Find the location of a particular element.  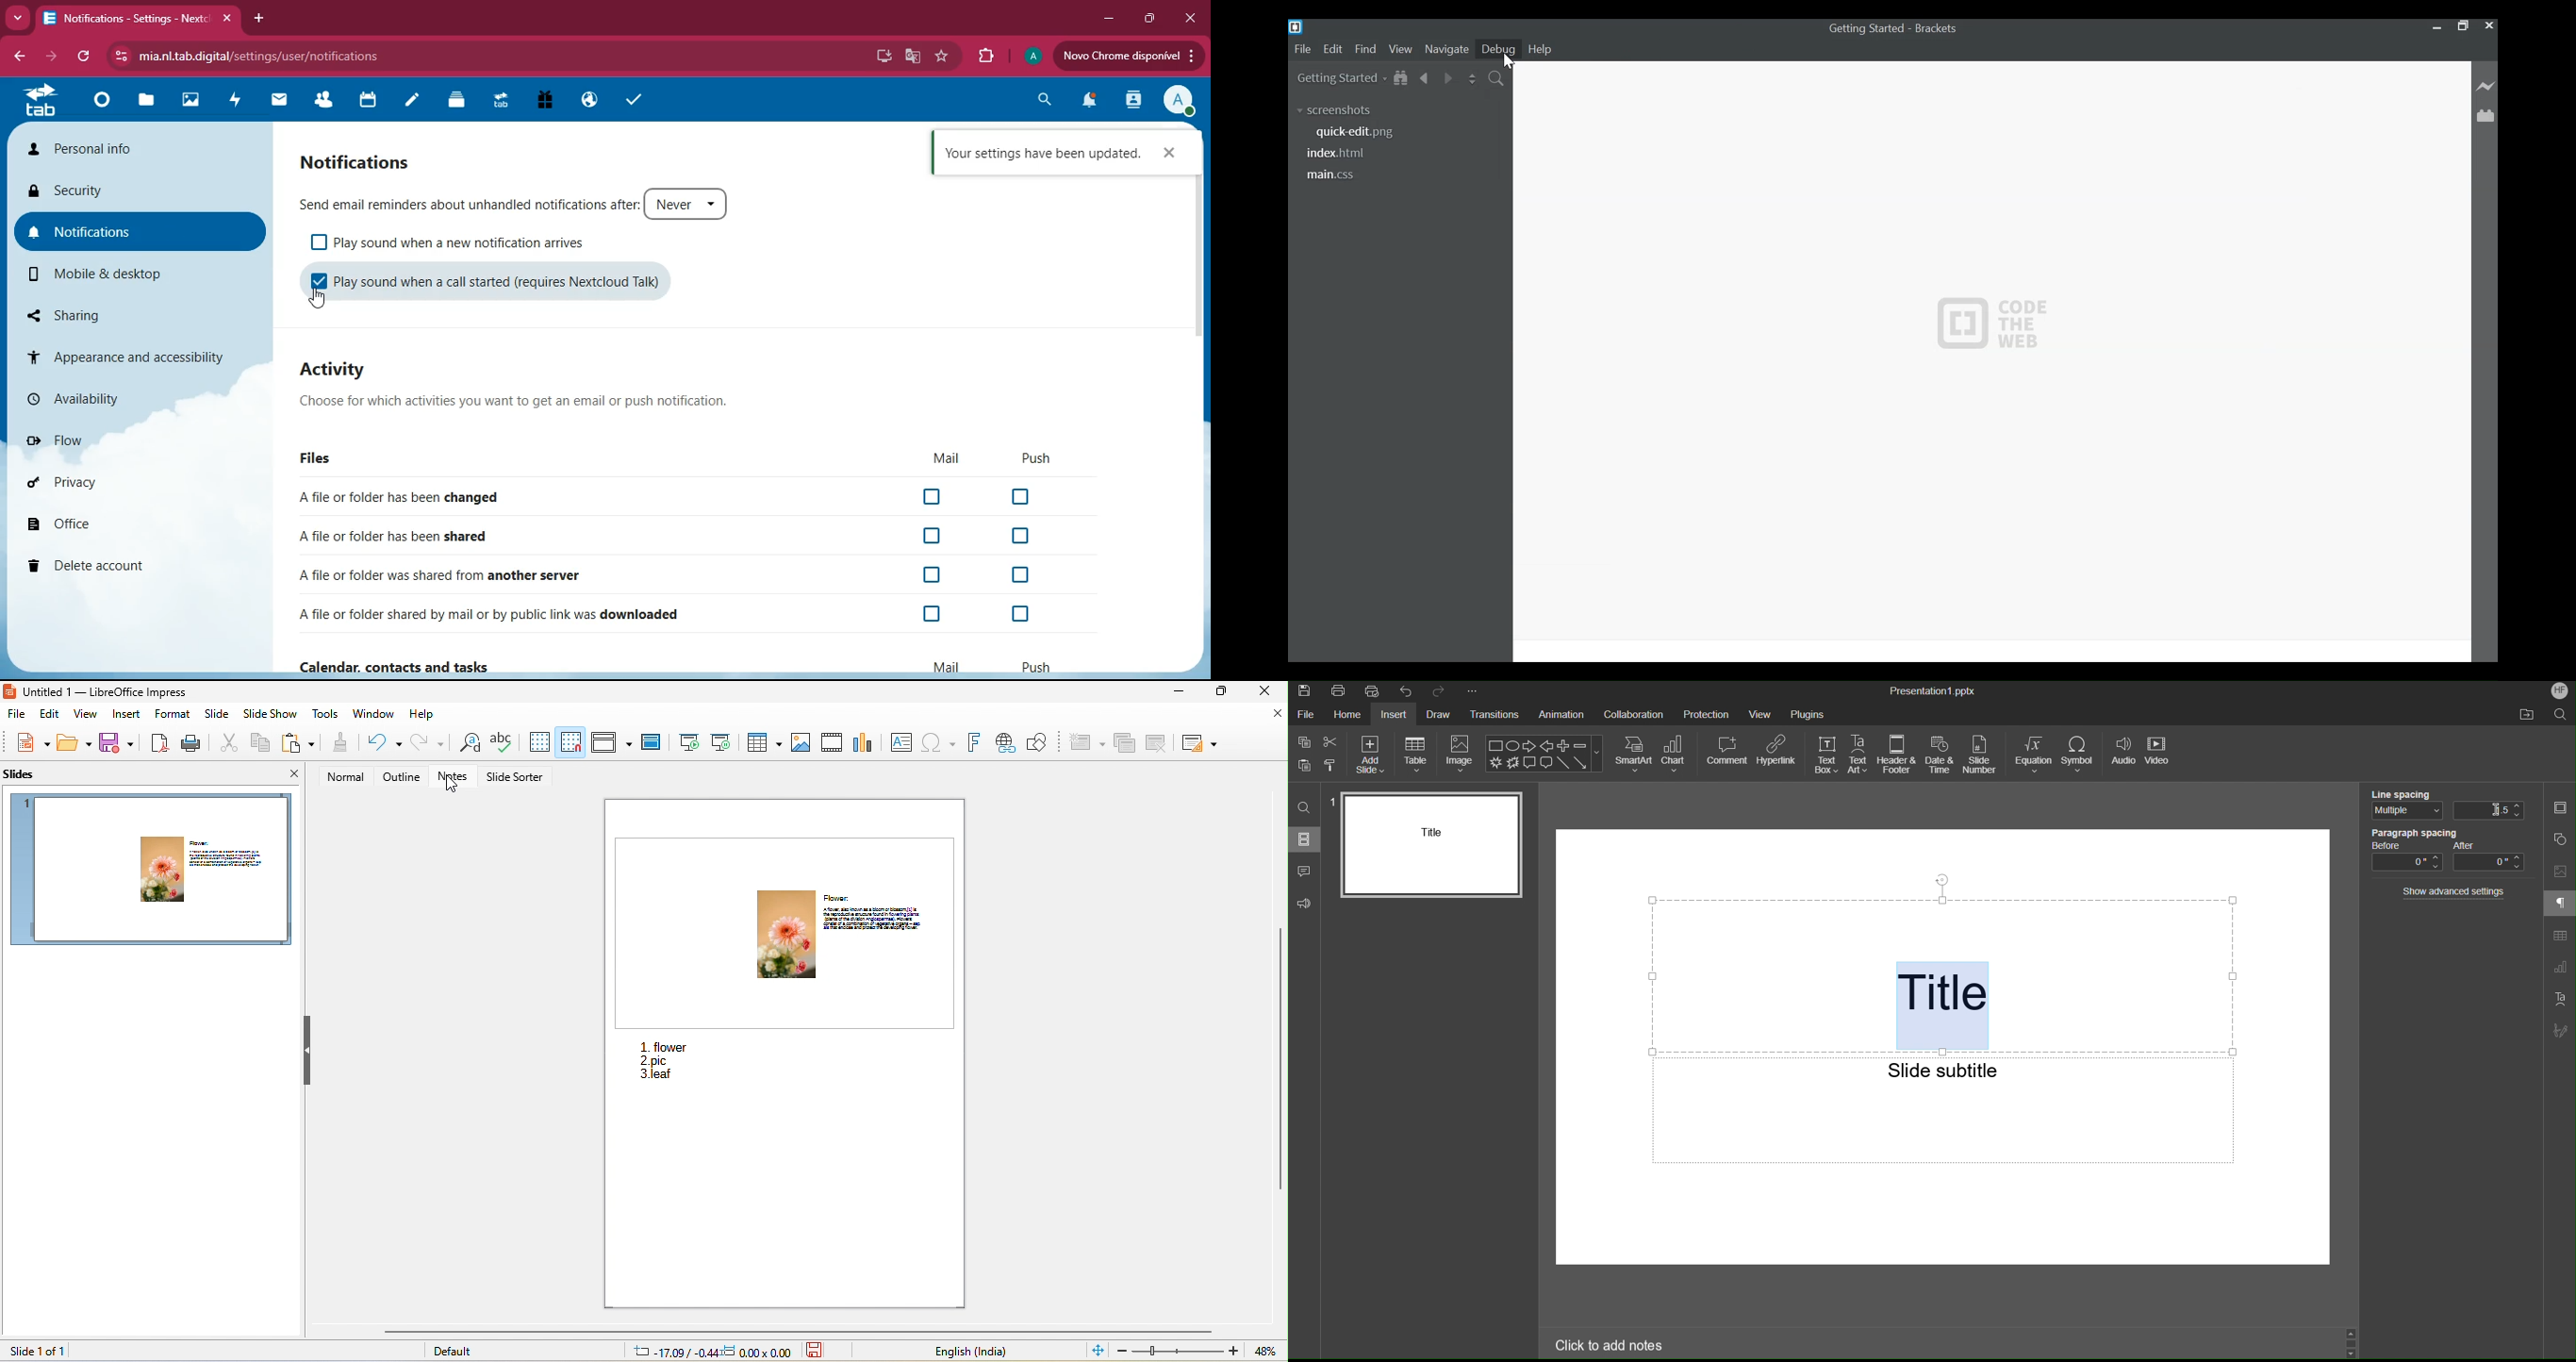

Open file location is located at coordinates (2528, 714).